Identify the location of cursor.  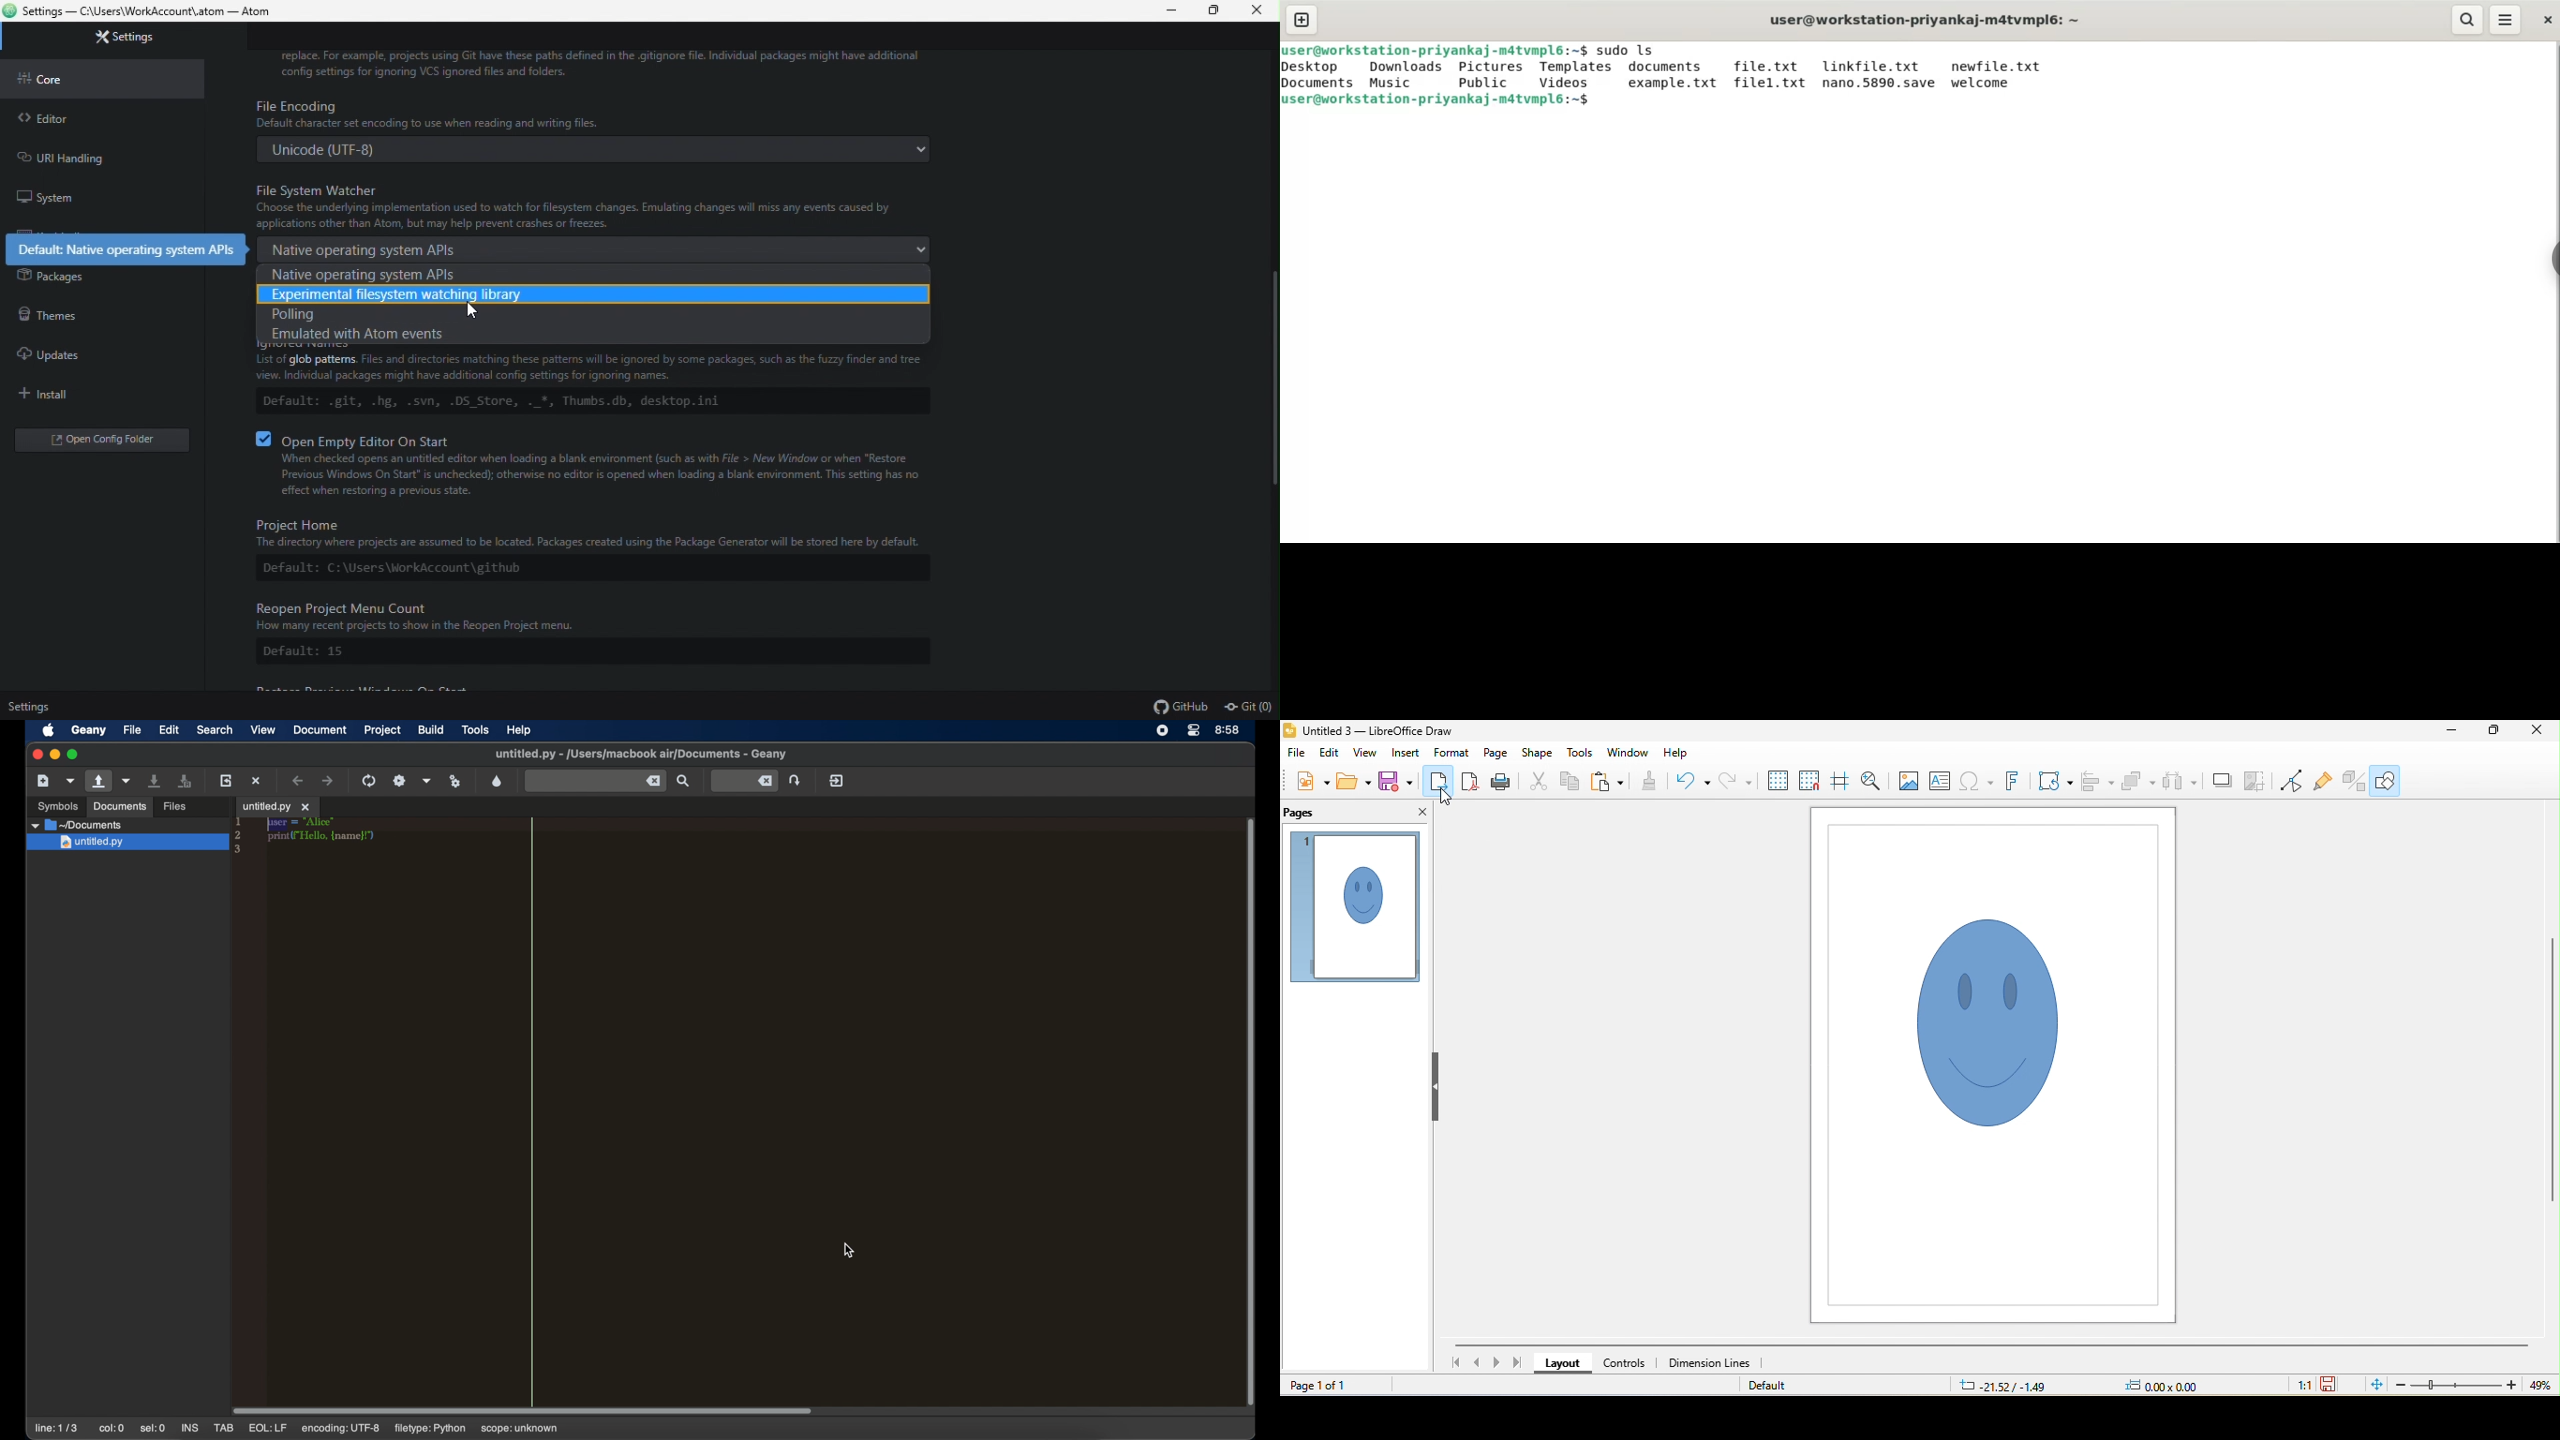
(478, 308).